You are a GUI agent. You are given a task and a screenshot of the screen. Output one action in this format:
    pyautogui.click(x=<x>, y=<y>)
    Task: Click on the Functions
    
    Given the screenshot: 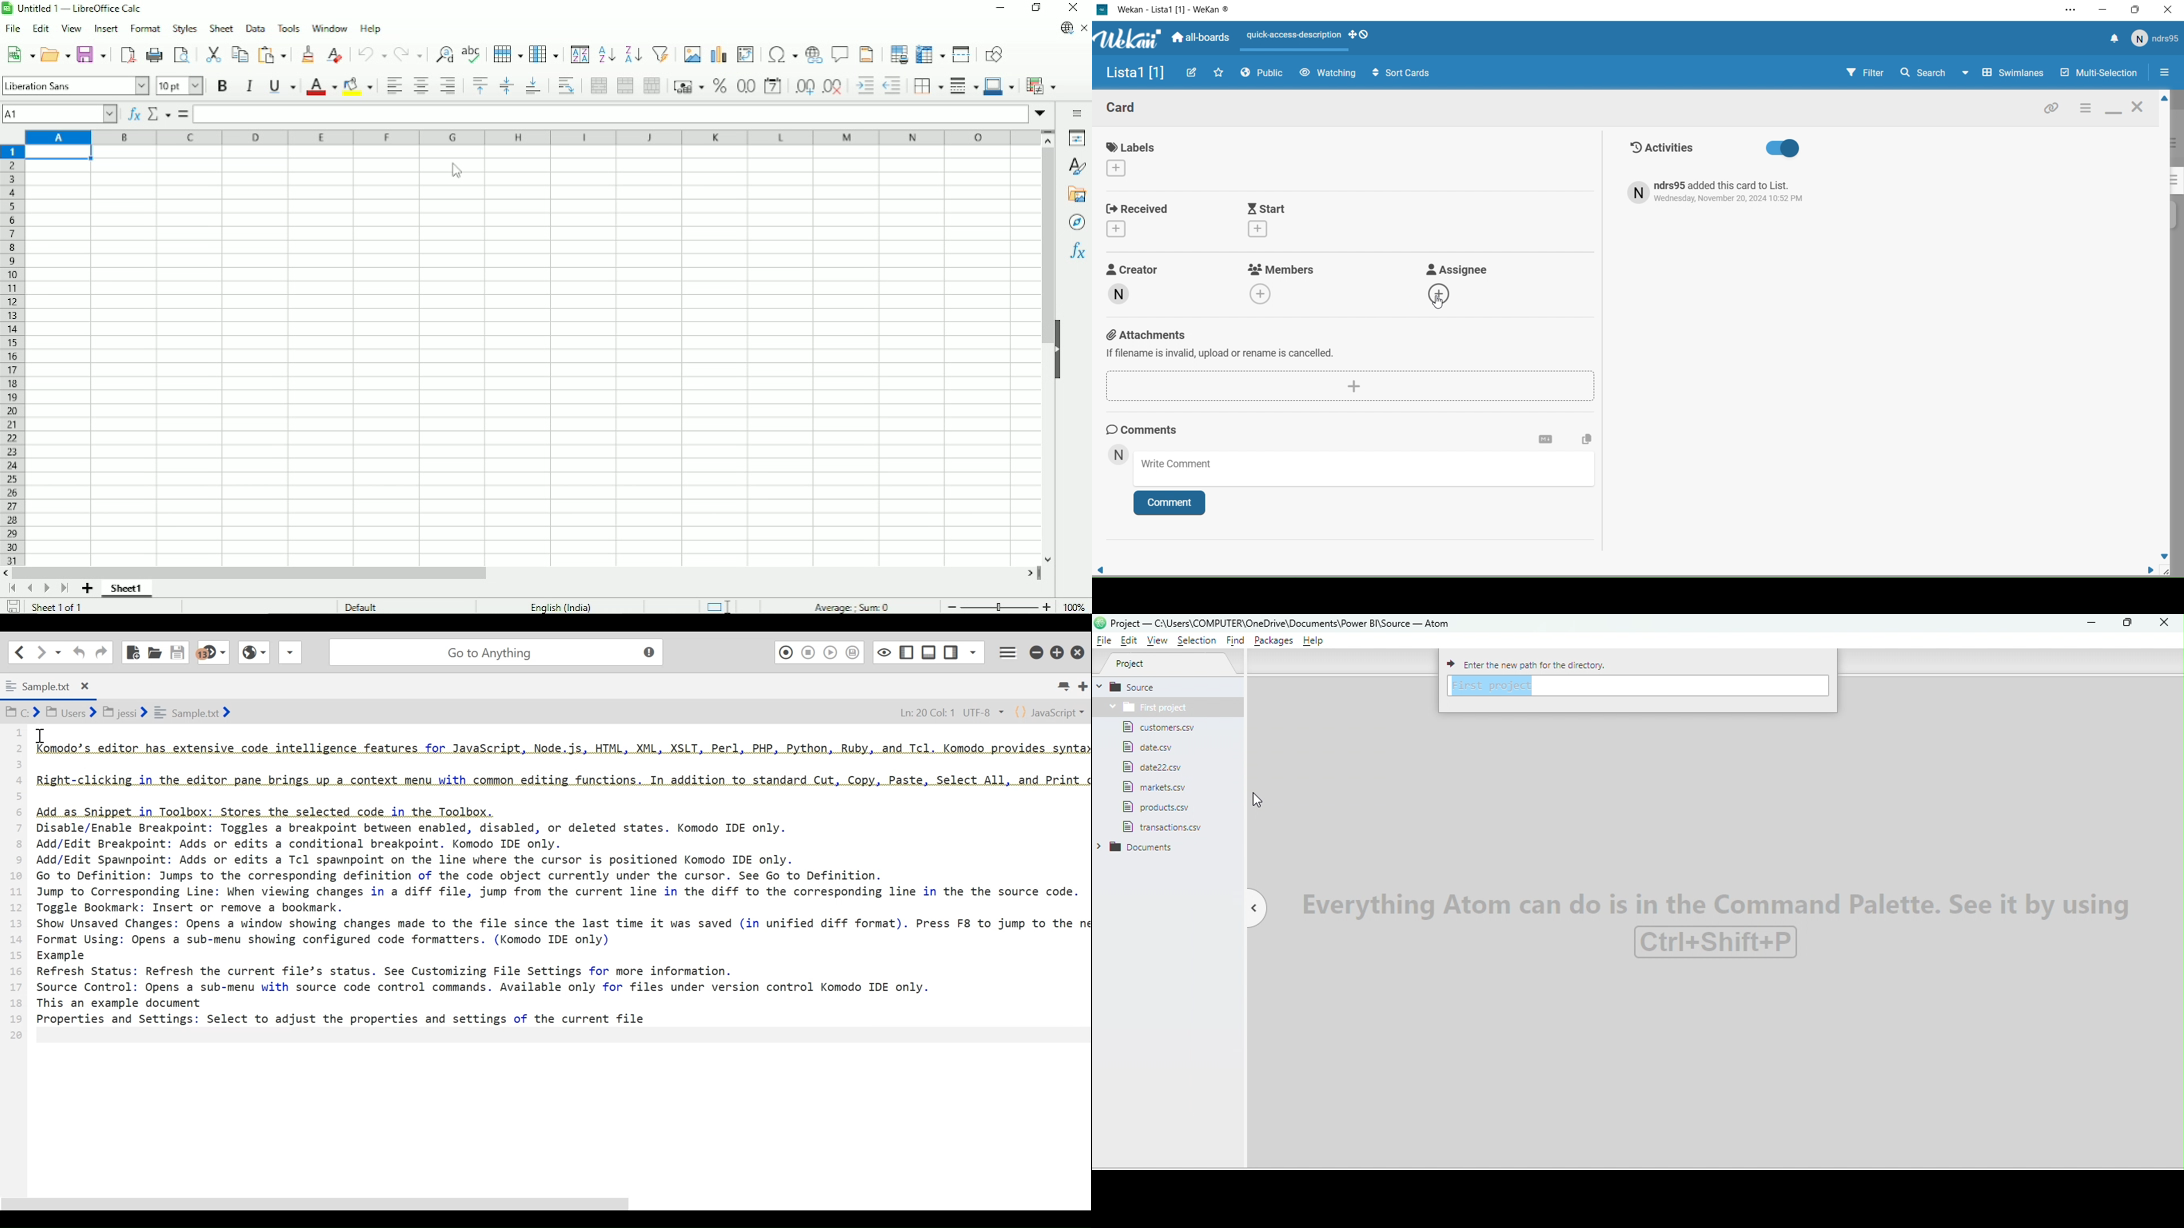 What is the action you would take?
    pyautogui.click(x=1076, y=254)
    